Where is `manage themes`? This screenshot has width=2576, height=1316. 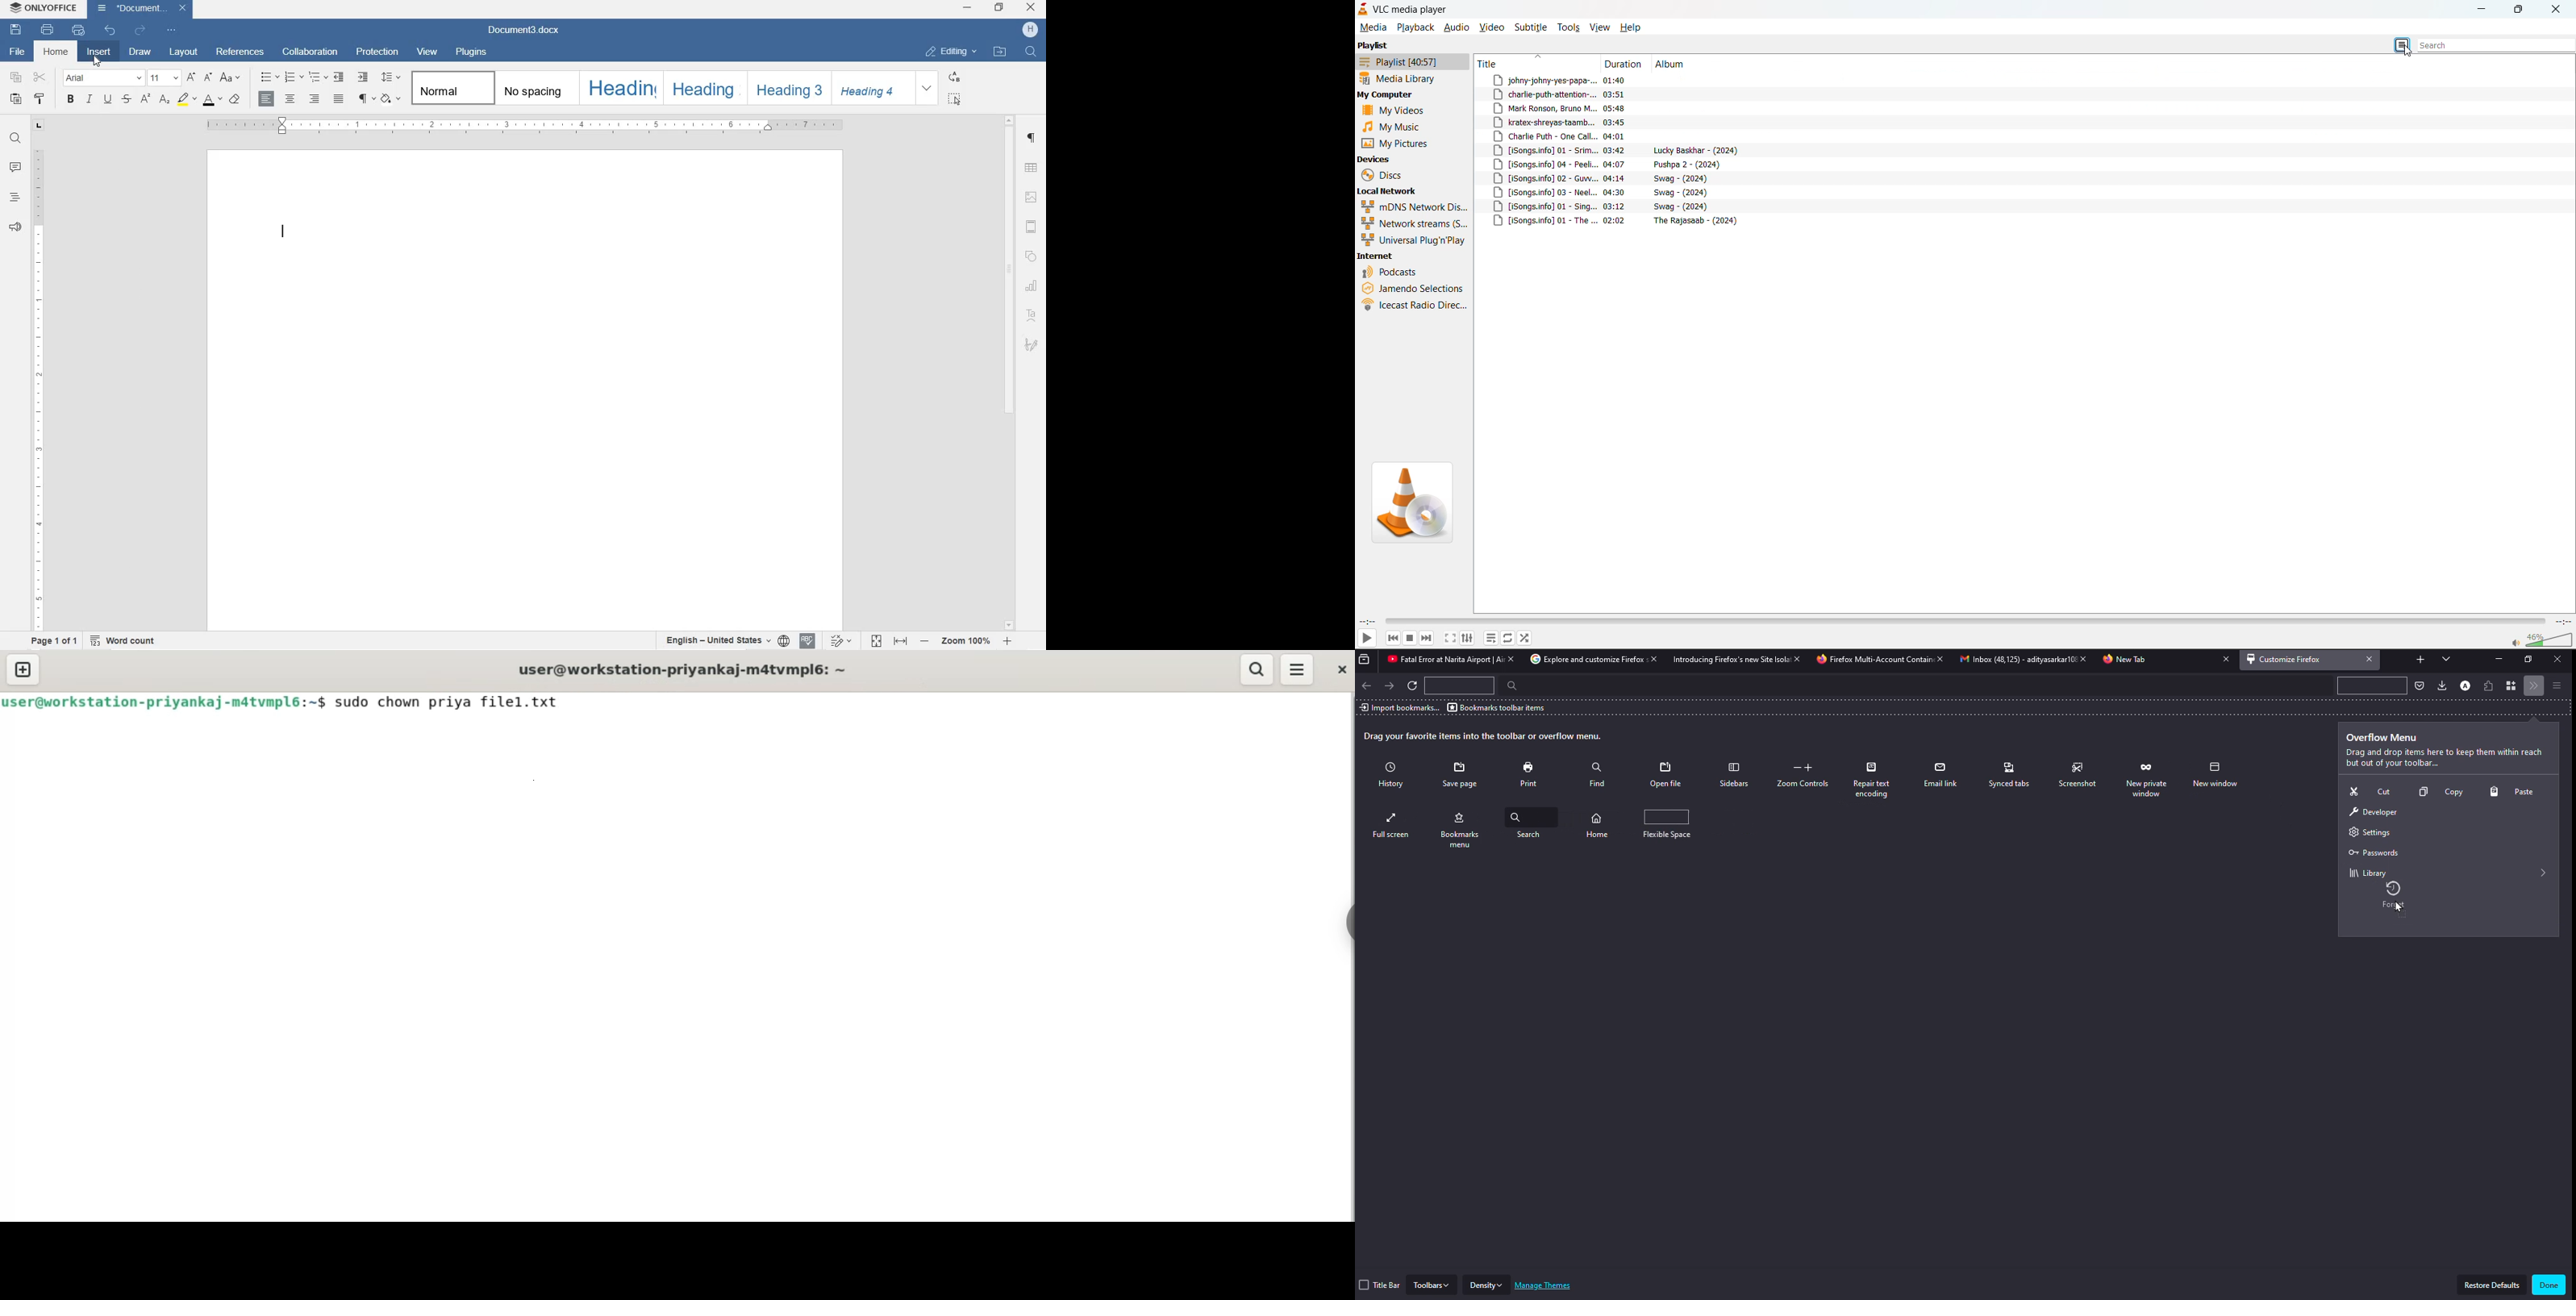 manage themes is located at coordinates (1544, 1285).